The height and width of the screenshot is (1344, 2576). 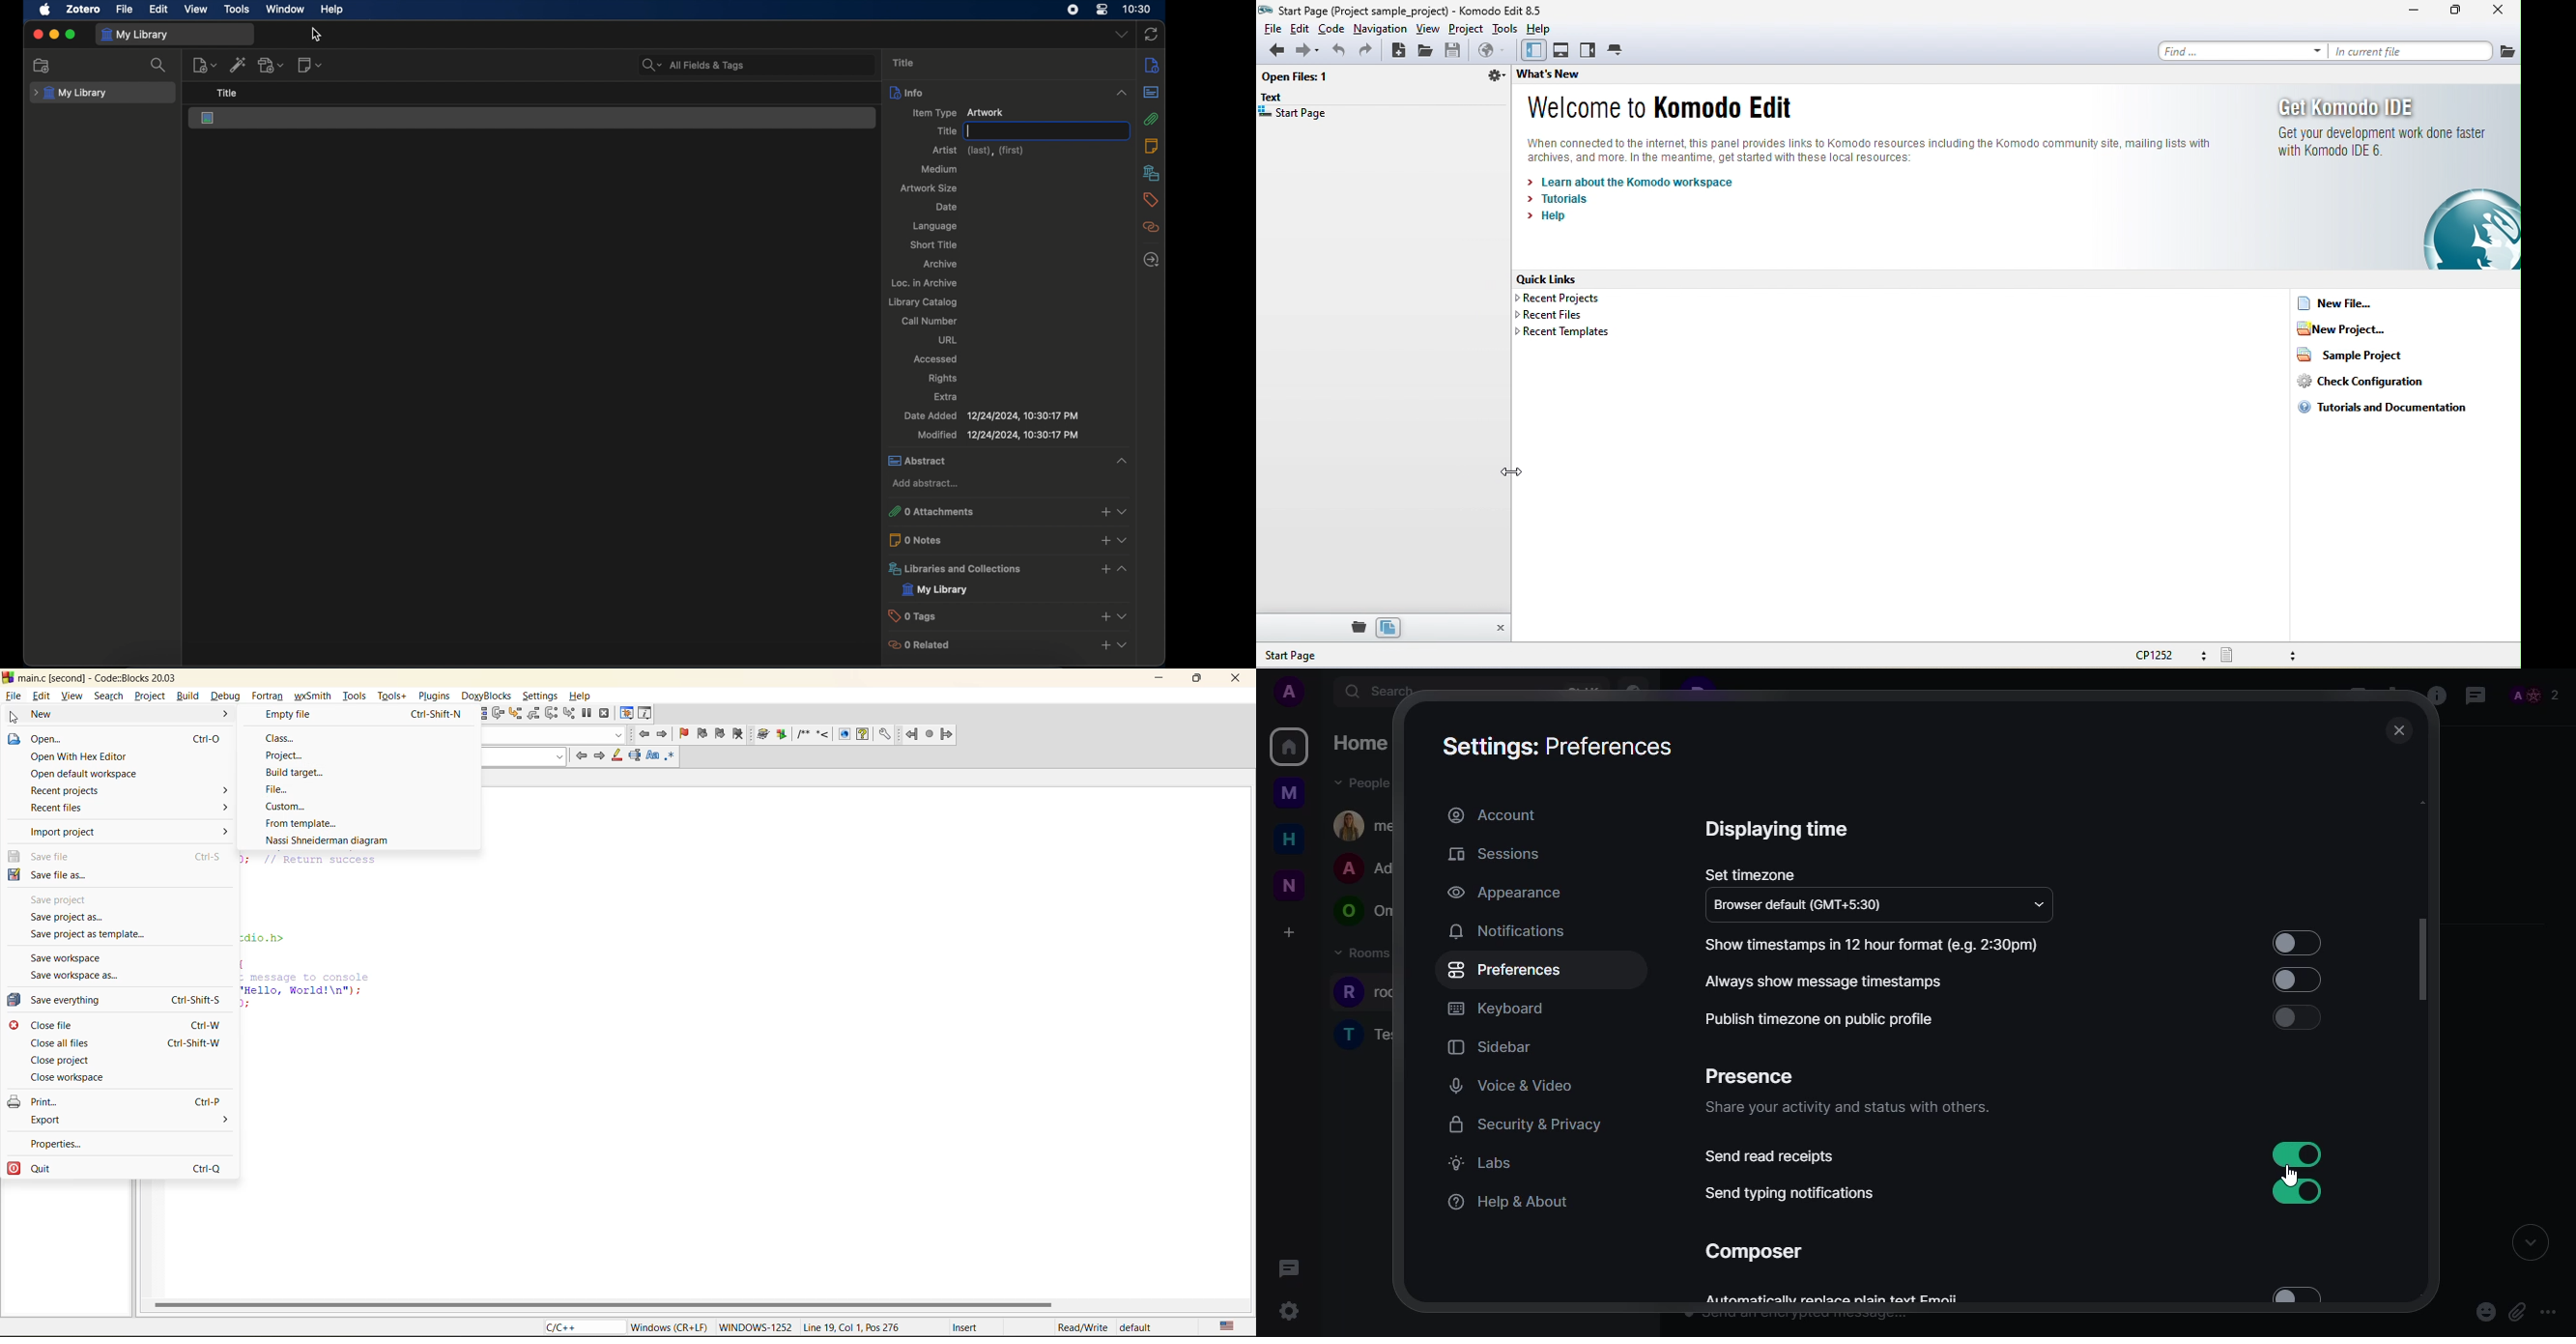 I want to click on call number, so click(x=929, y=321).